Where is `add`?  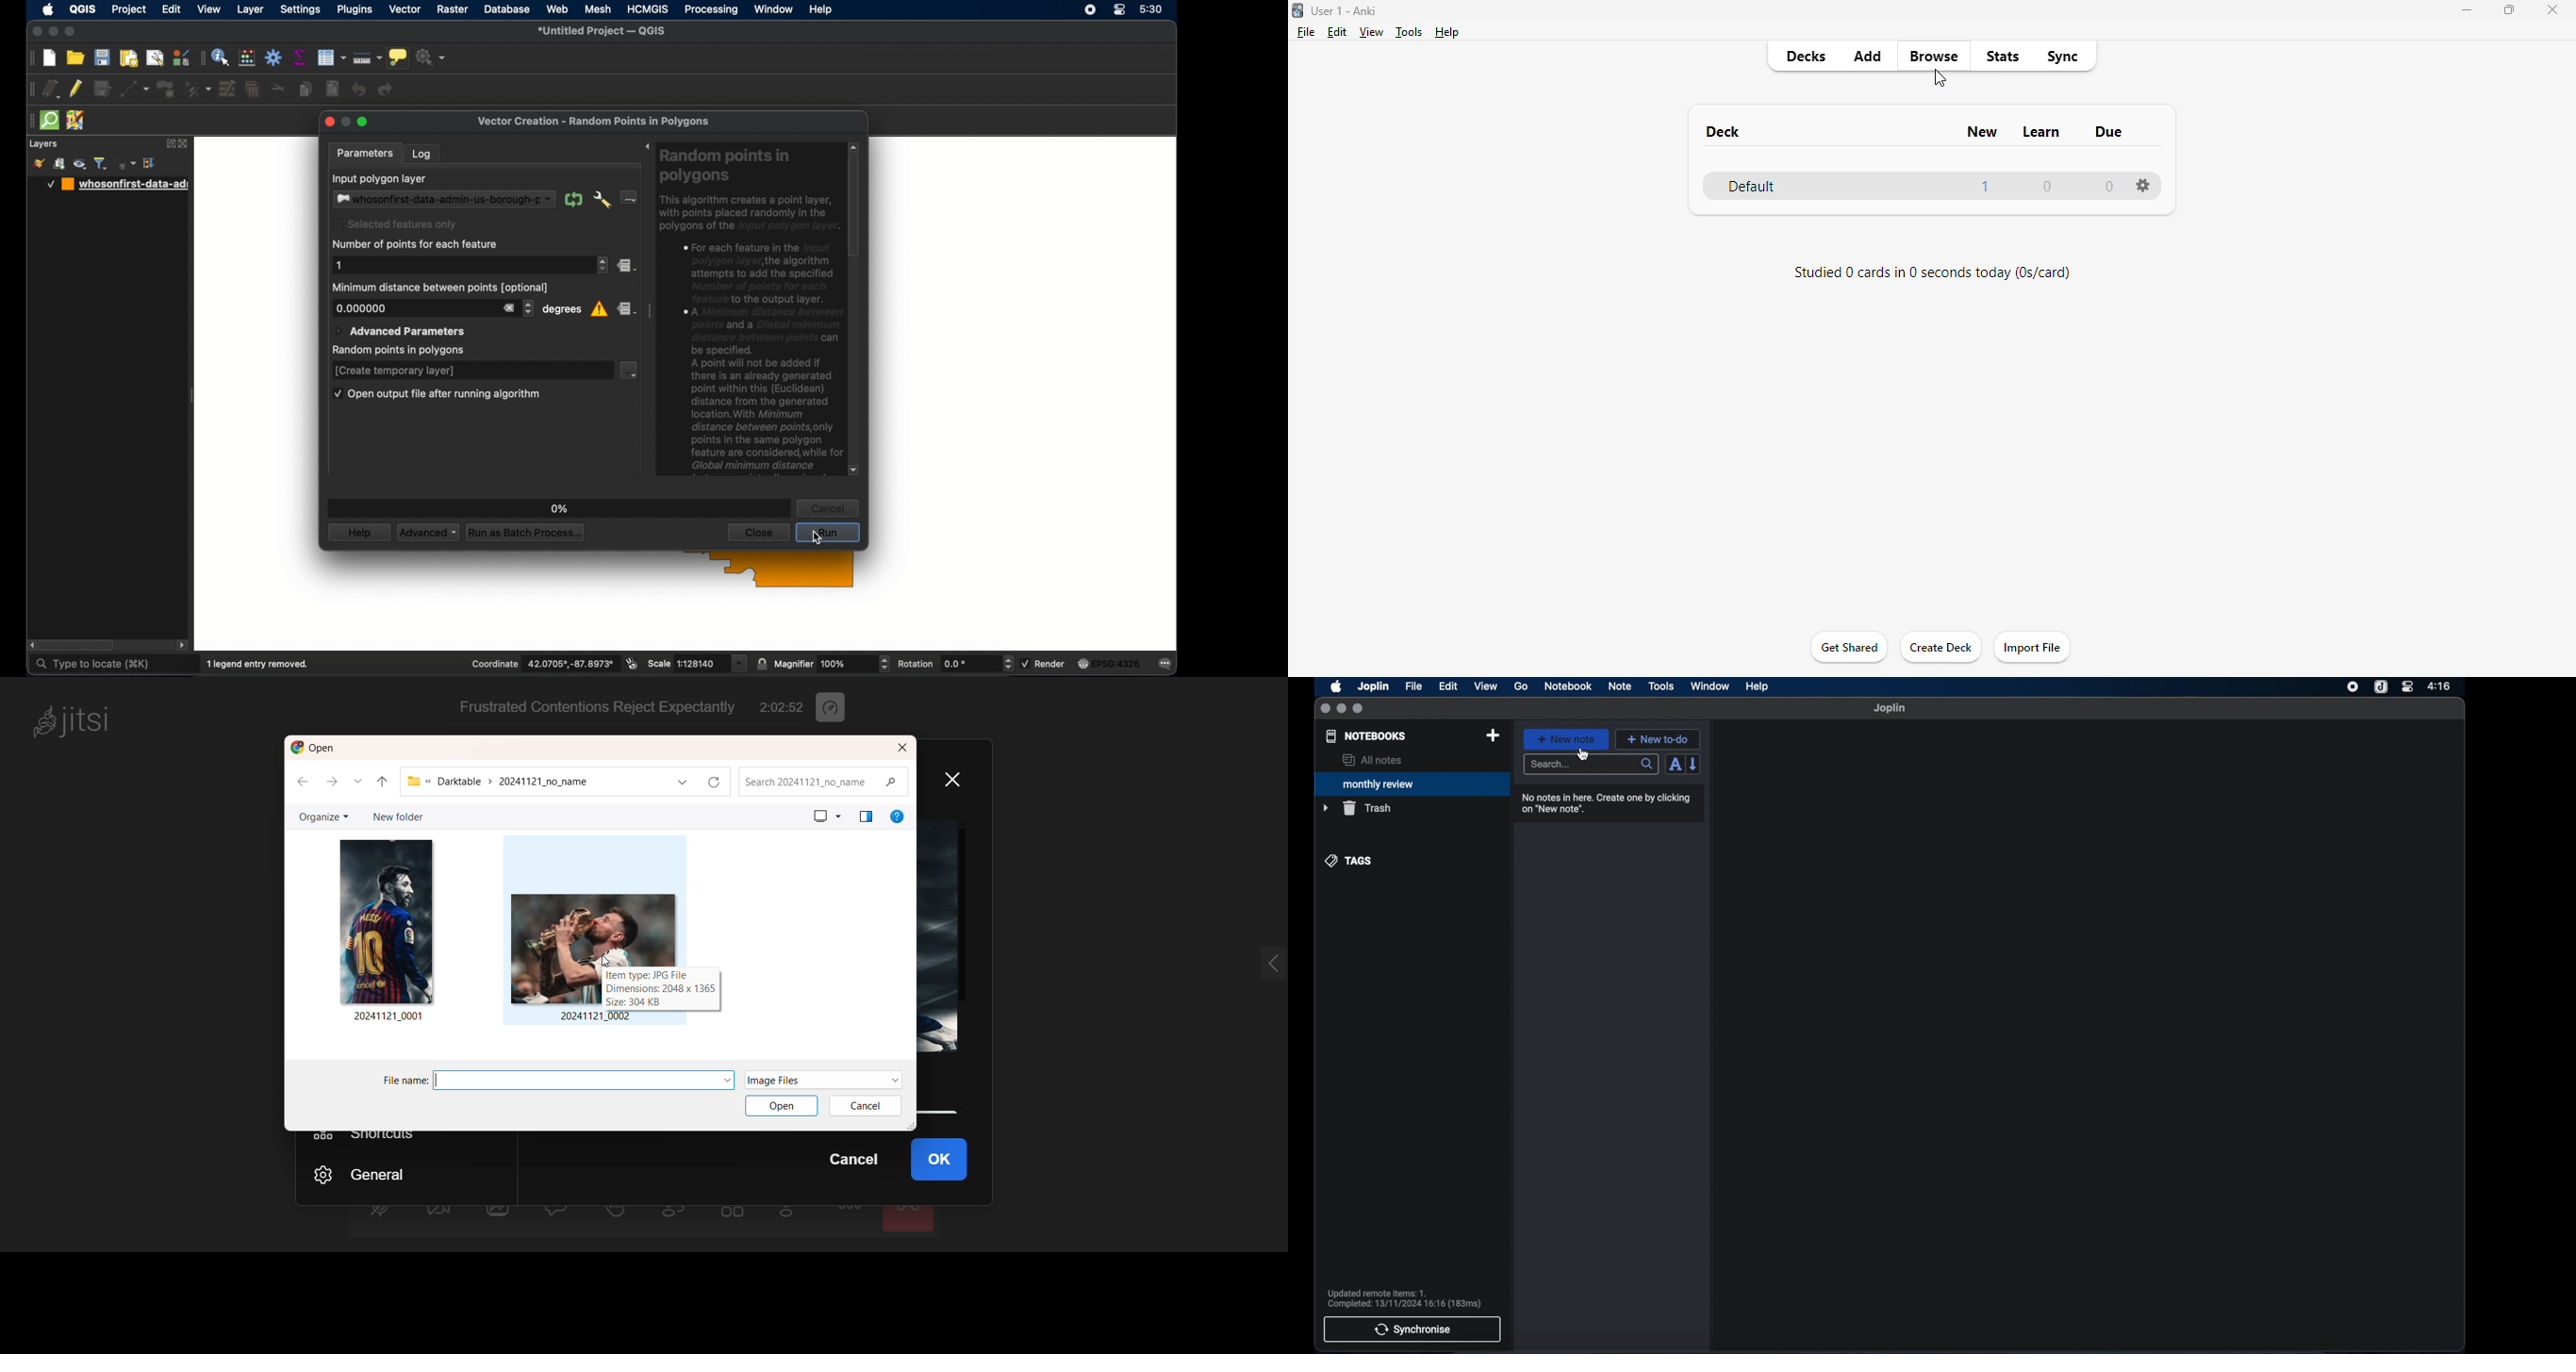 add is located at coordinates (1868, 55).